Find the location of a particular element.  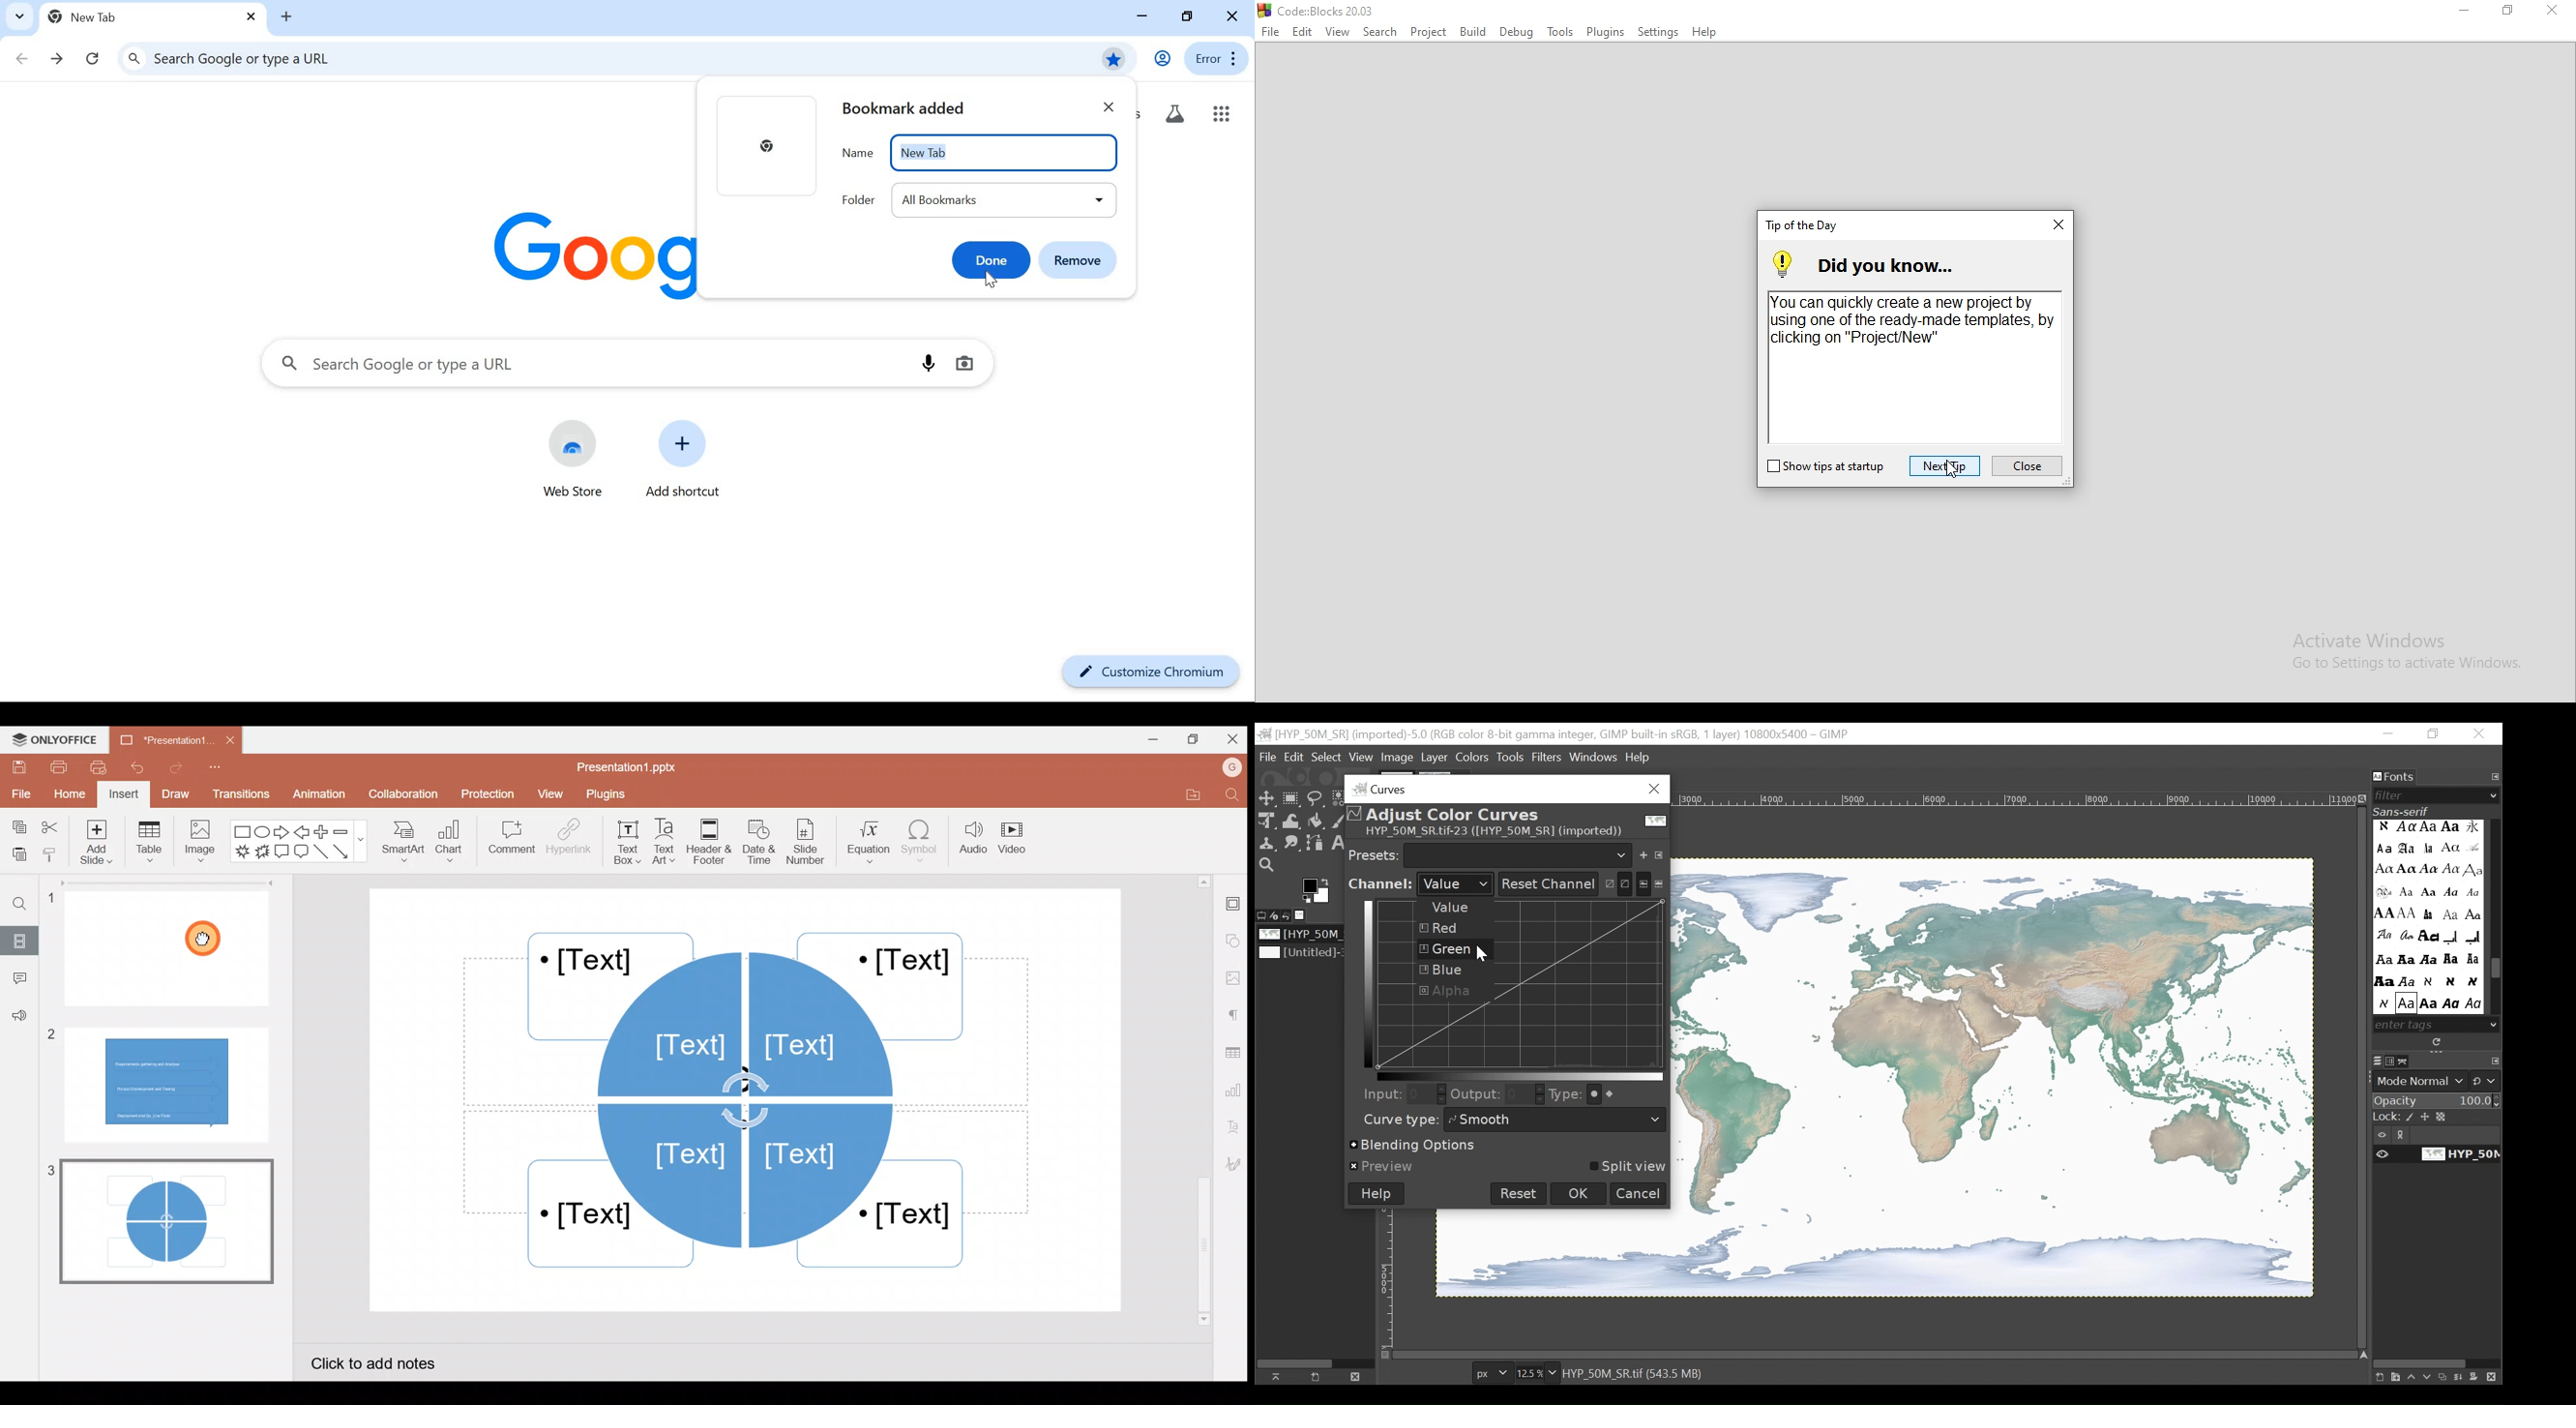

Copy is located at coordinates (19, 823).